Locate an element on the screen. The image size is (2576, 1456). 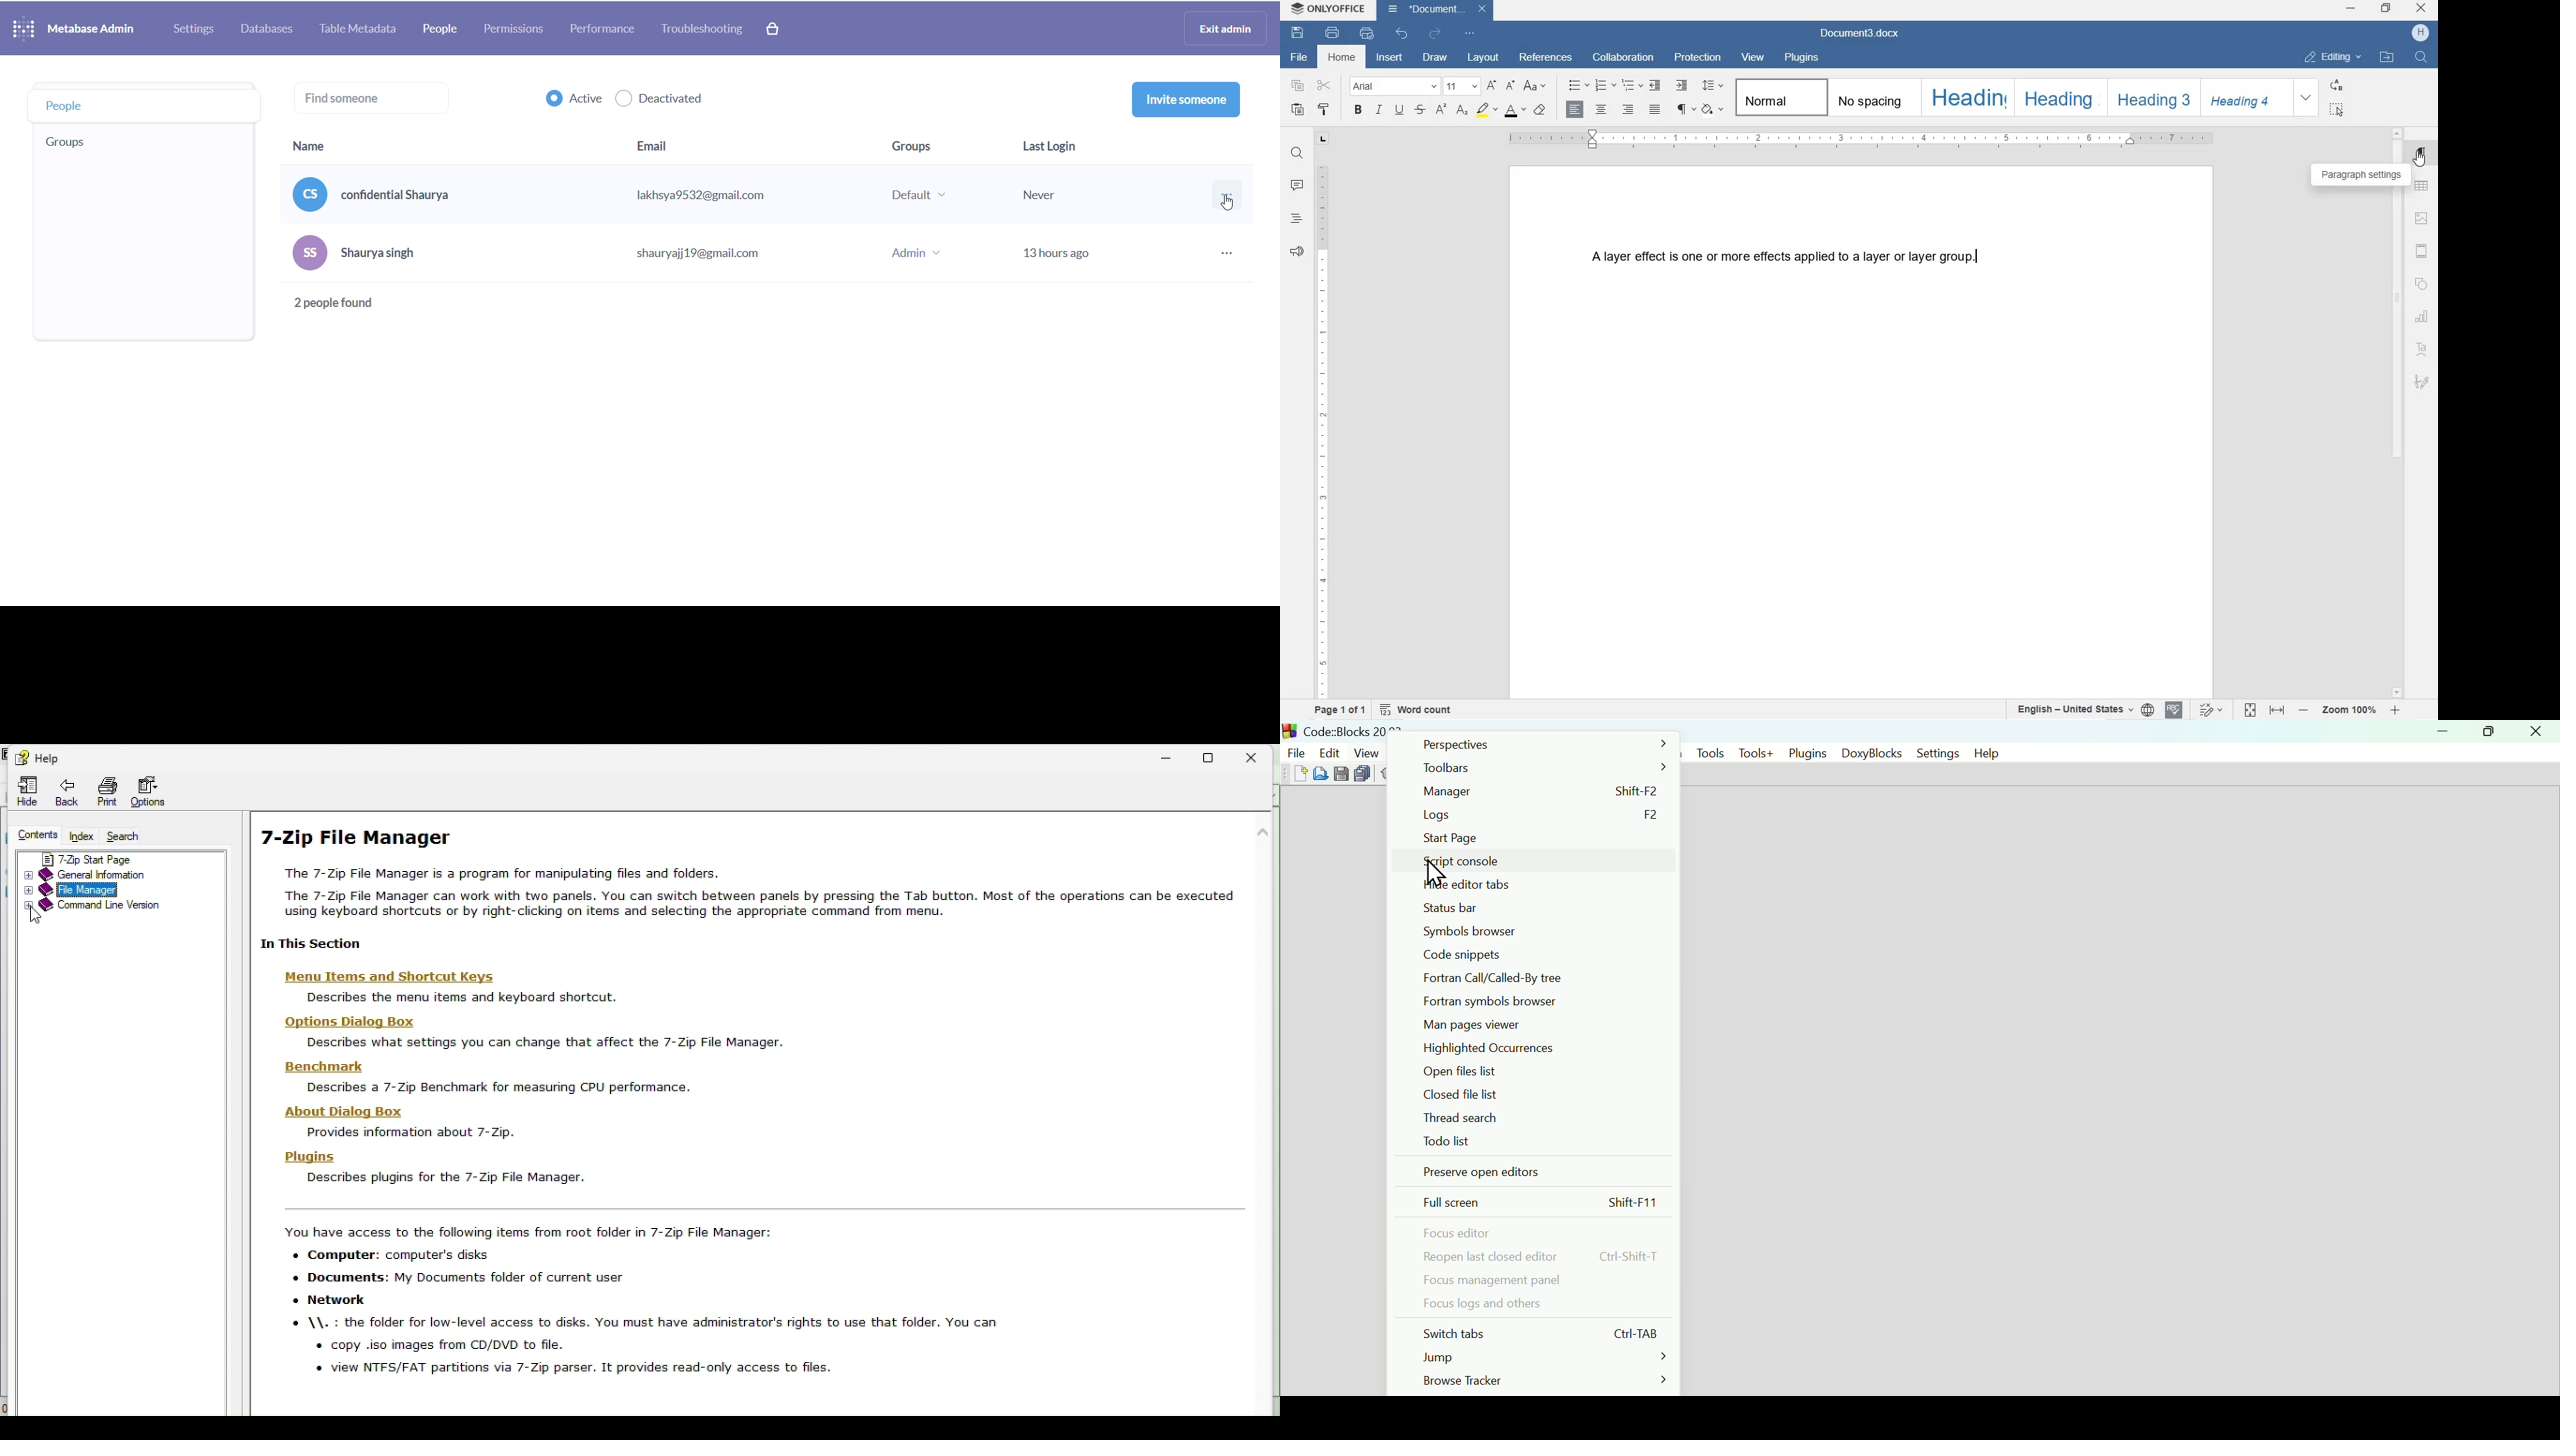
NUMBERING is located at coordinates (1605, 84).